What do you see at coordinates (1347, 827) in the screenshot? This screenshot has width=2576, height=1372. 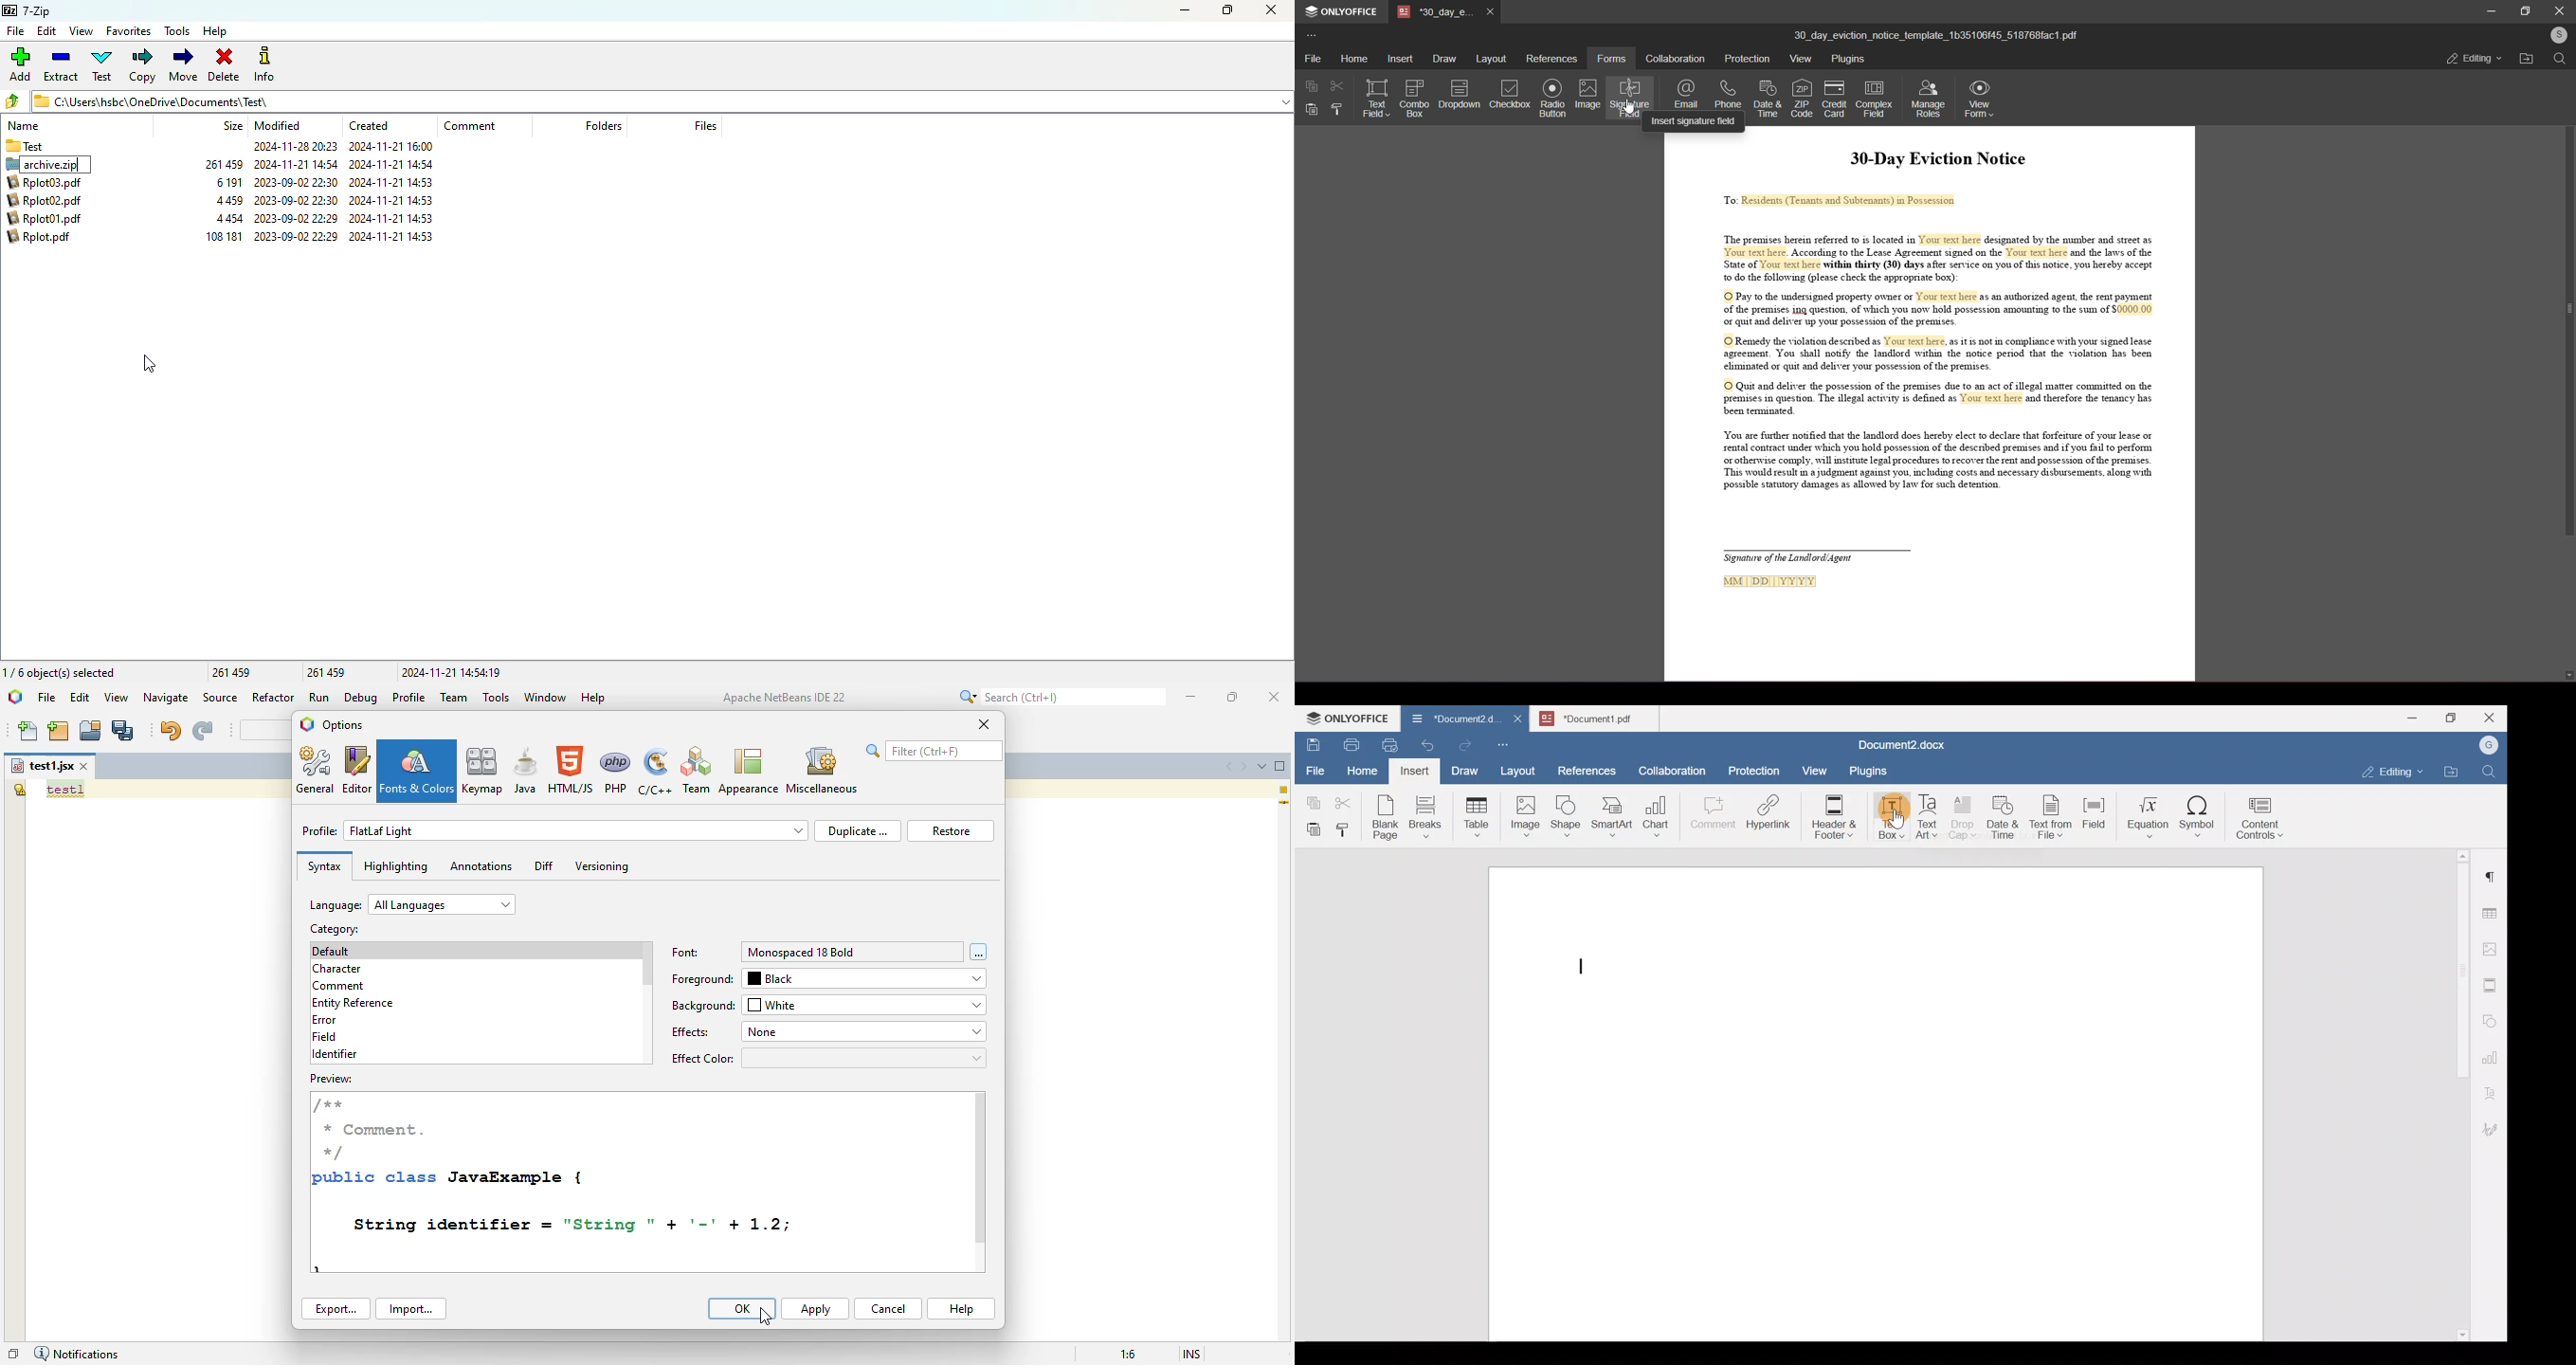 I see `Copy style` at bounding box center [1347, 827].